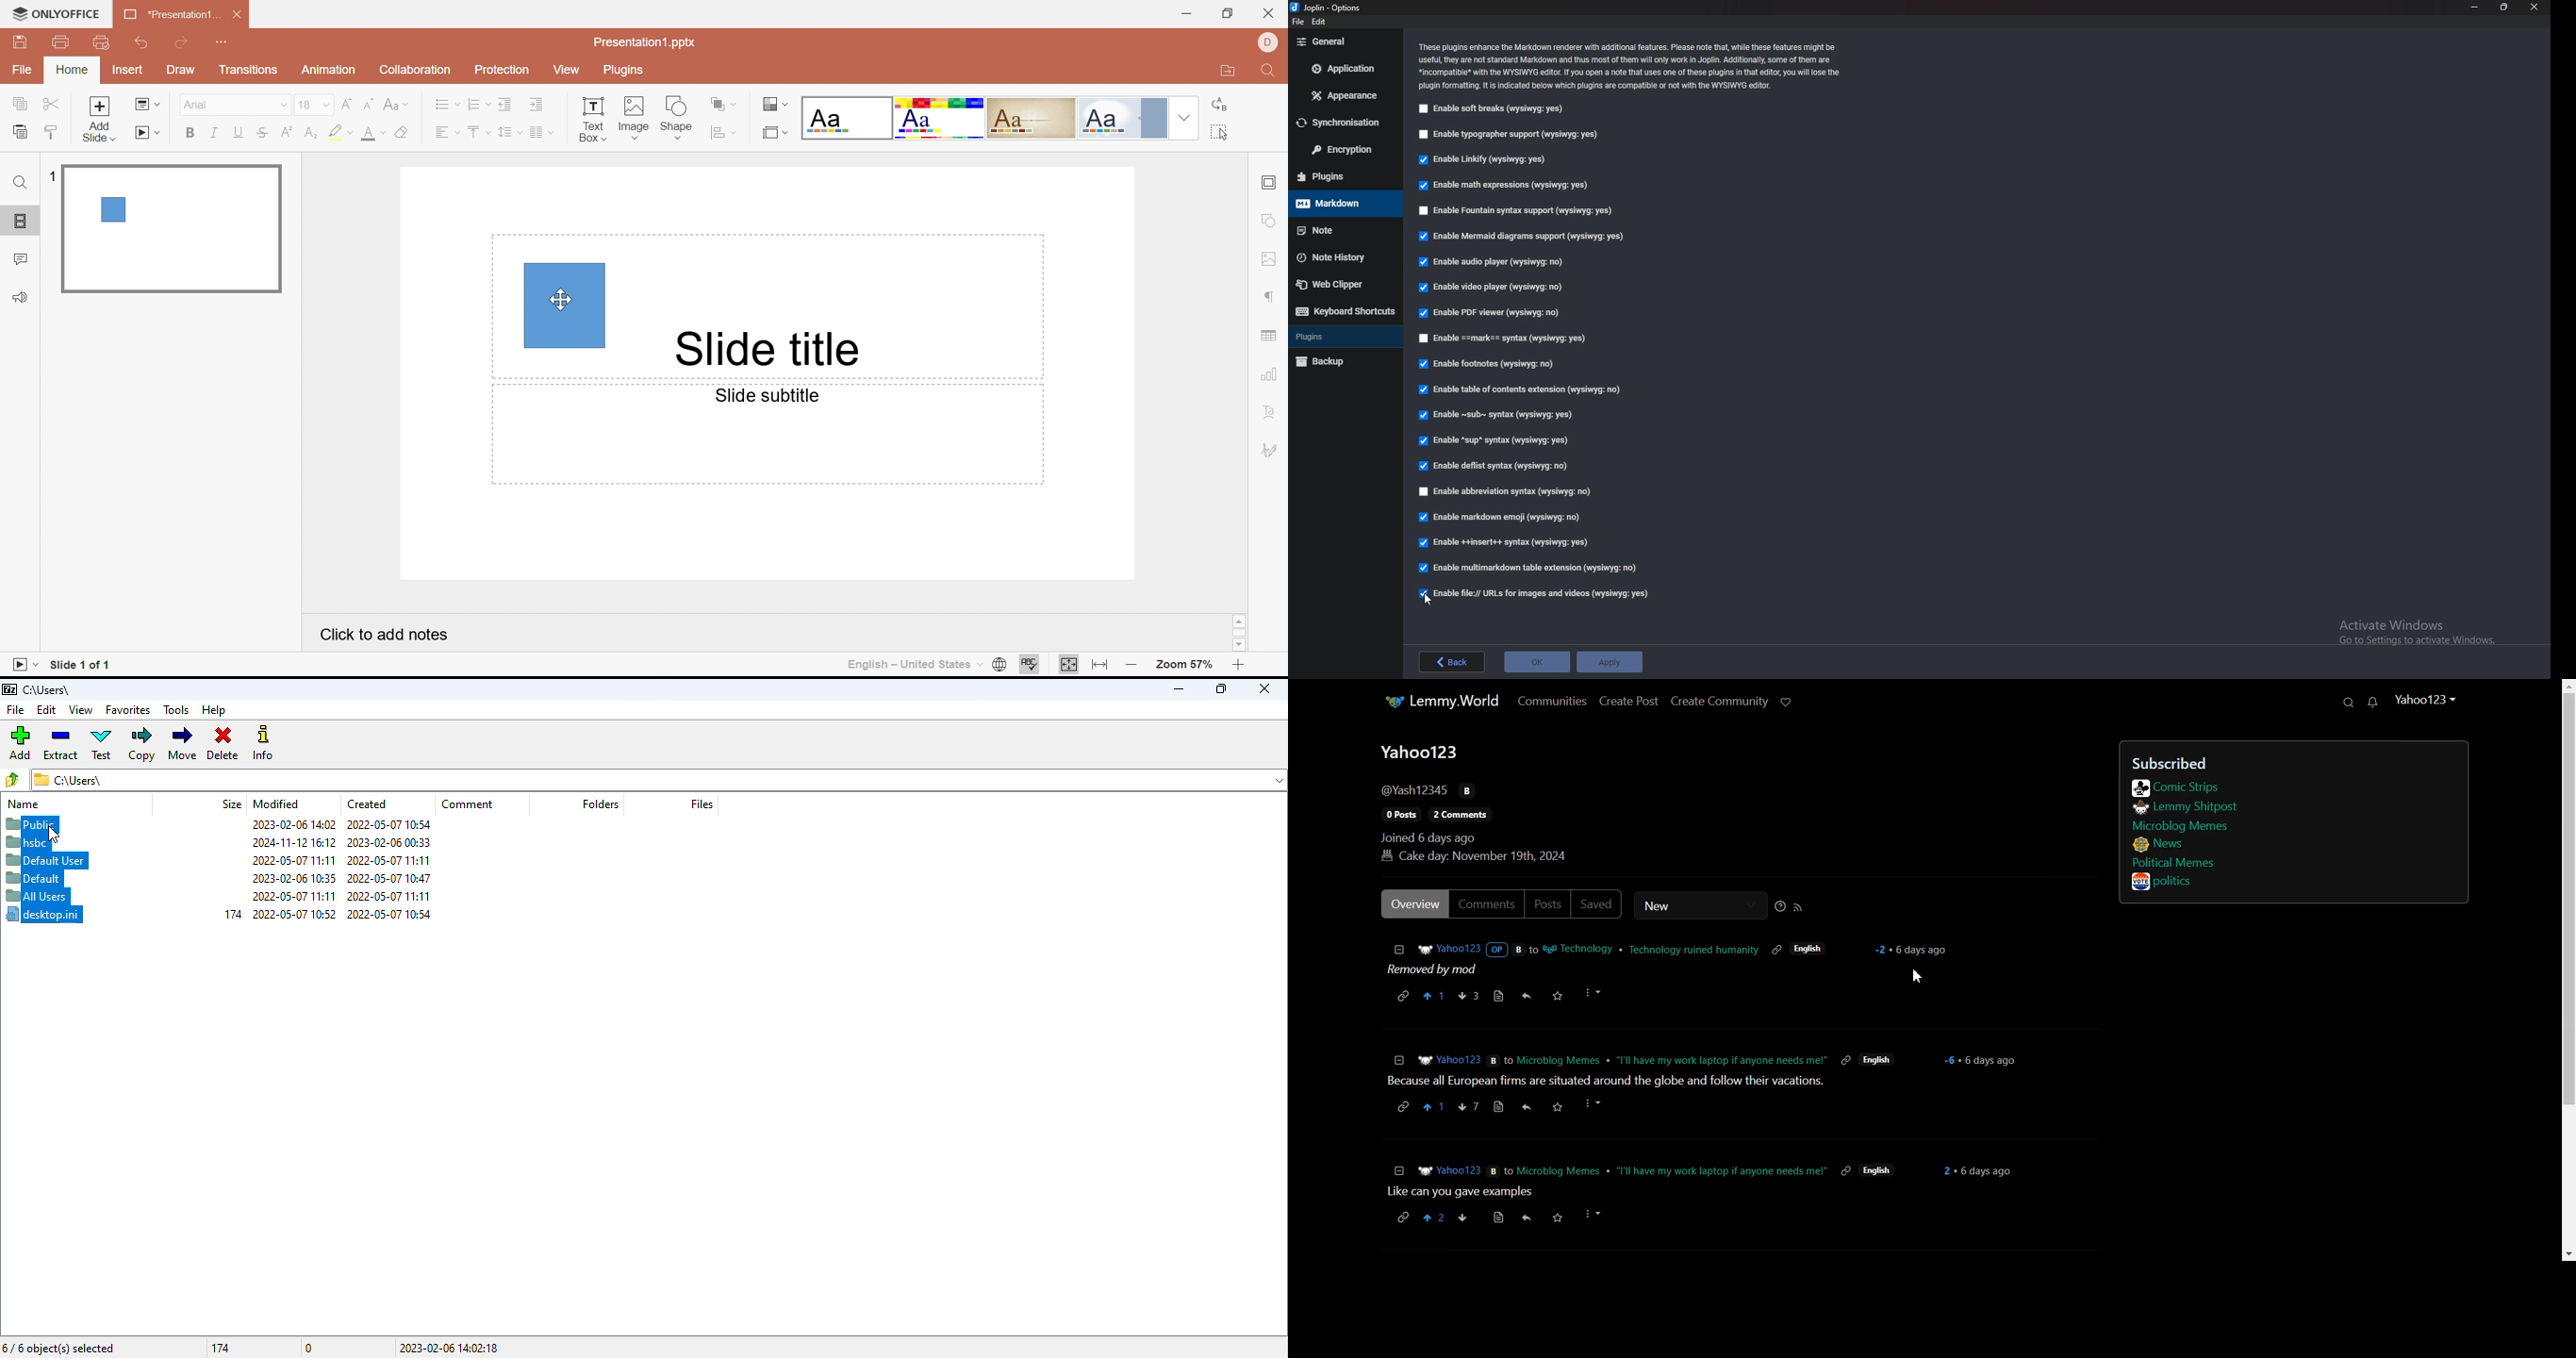  What do you see at coordinates (1097, 665) in the screenshot?
I see `Fit to width` at bounding box center [1097, 665].